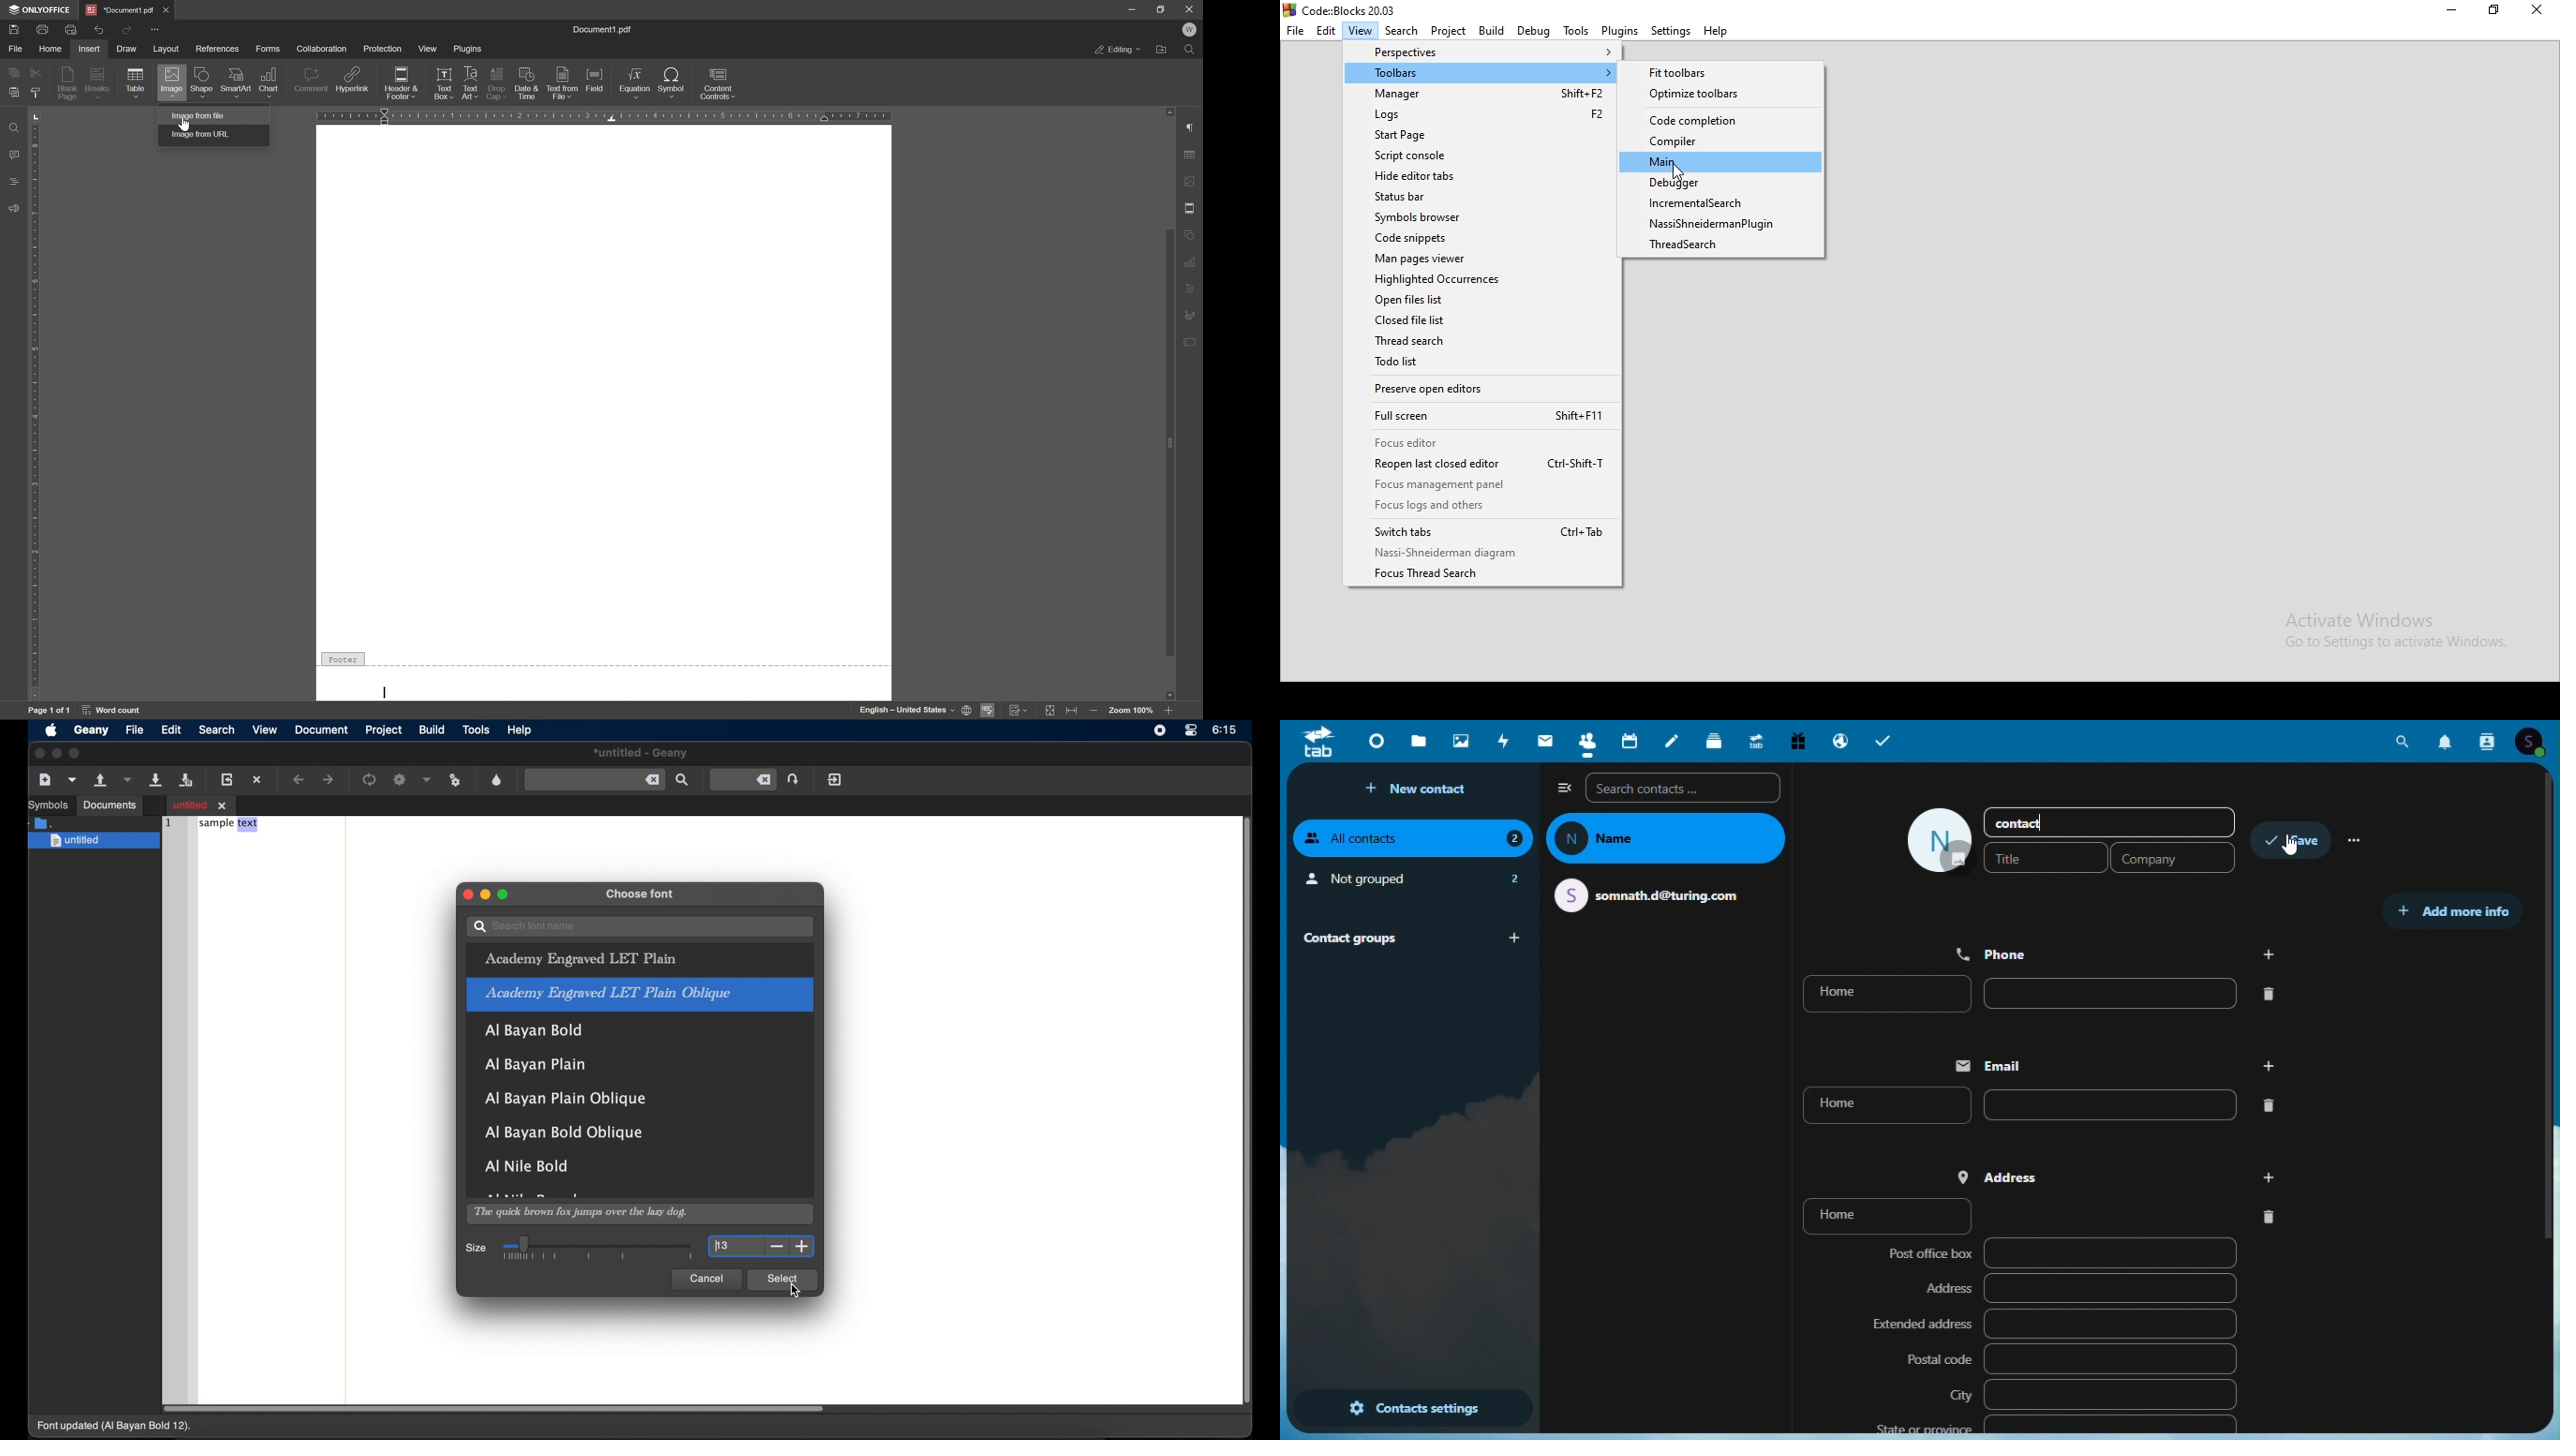 Image resolution: width=2576 pixels, height=1456 pixels. Describe the element at coordinates (1724, 184) in the screenshot. I see `Debugger` at that location.